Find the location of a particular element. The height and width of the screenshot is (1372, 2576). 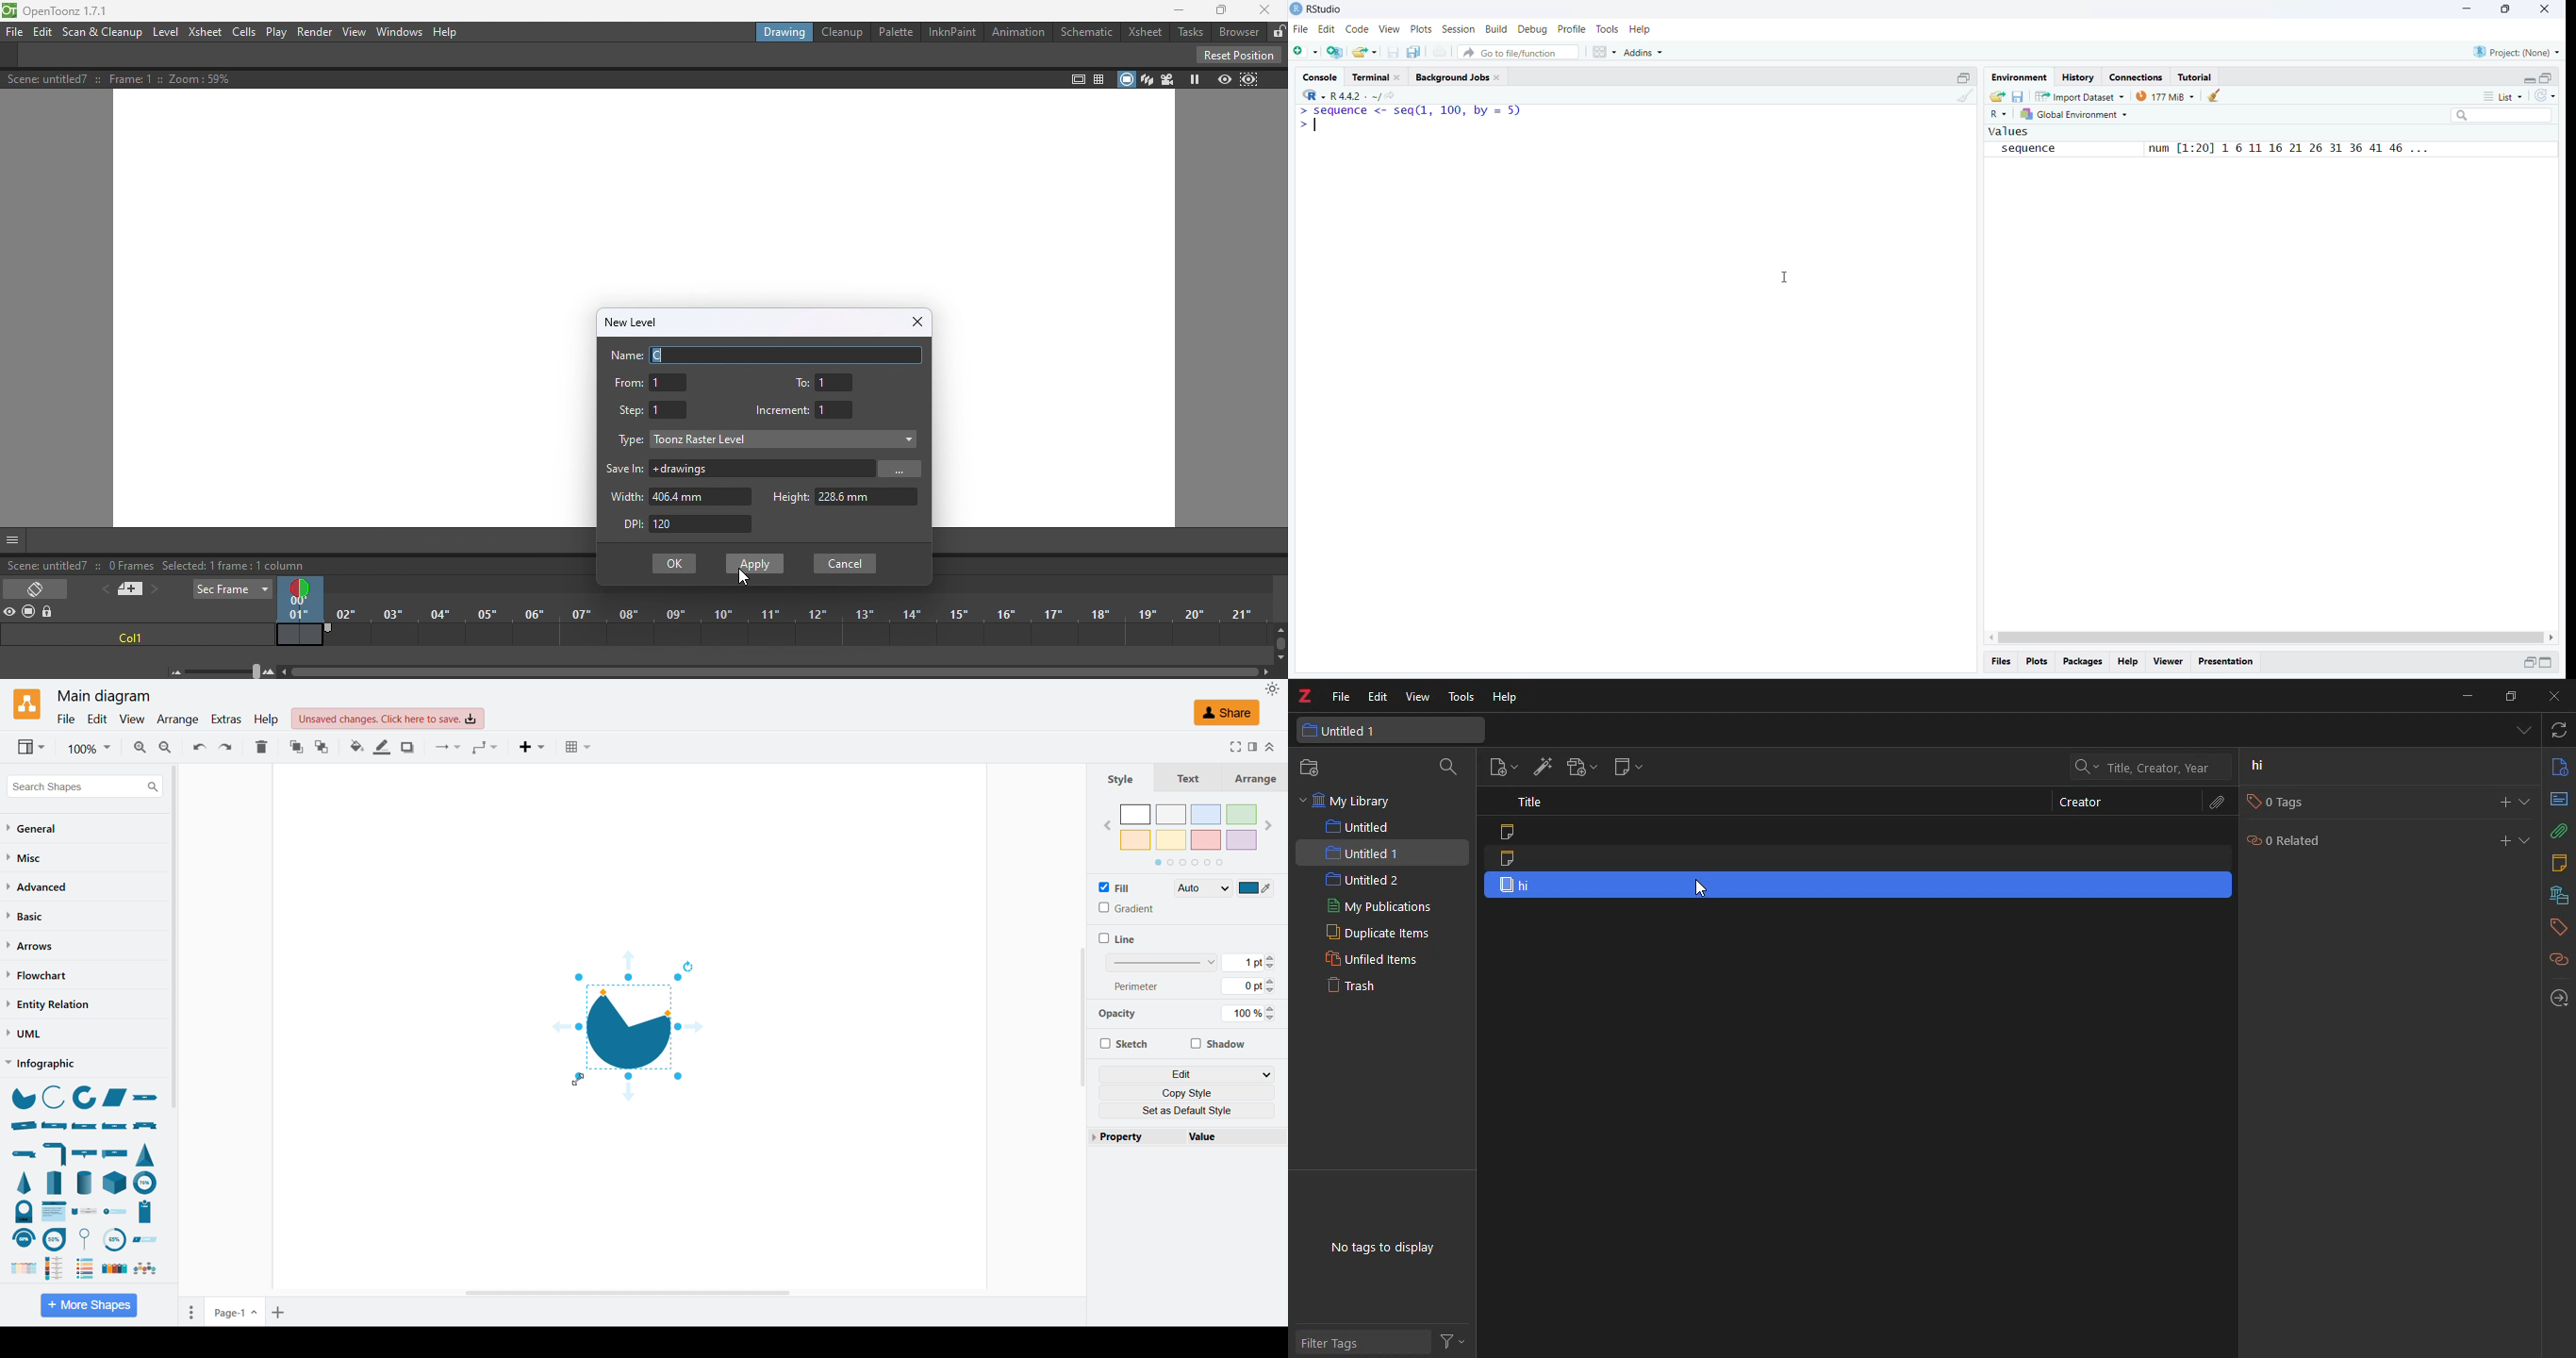

search is located at coordinates (1451, 767).